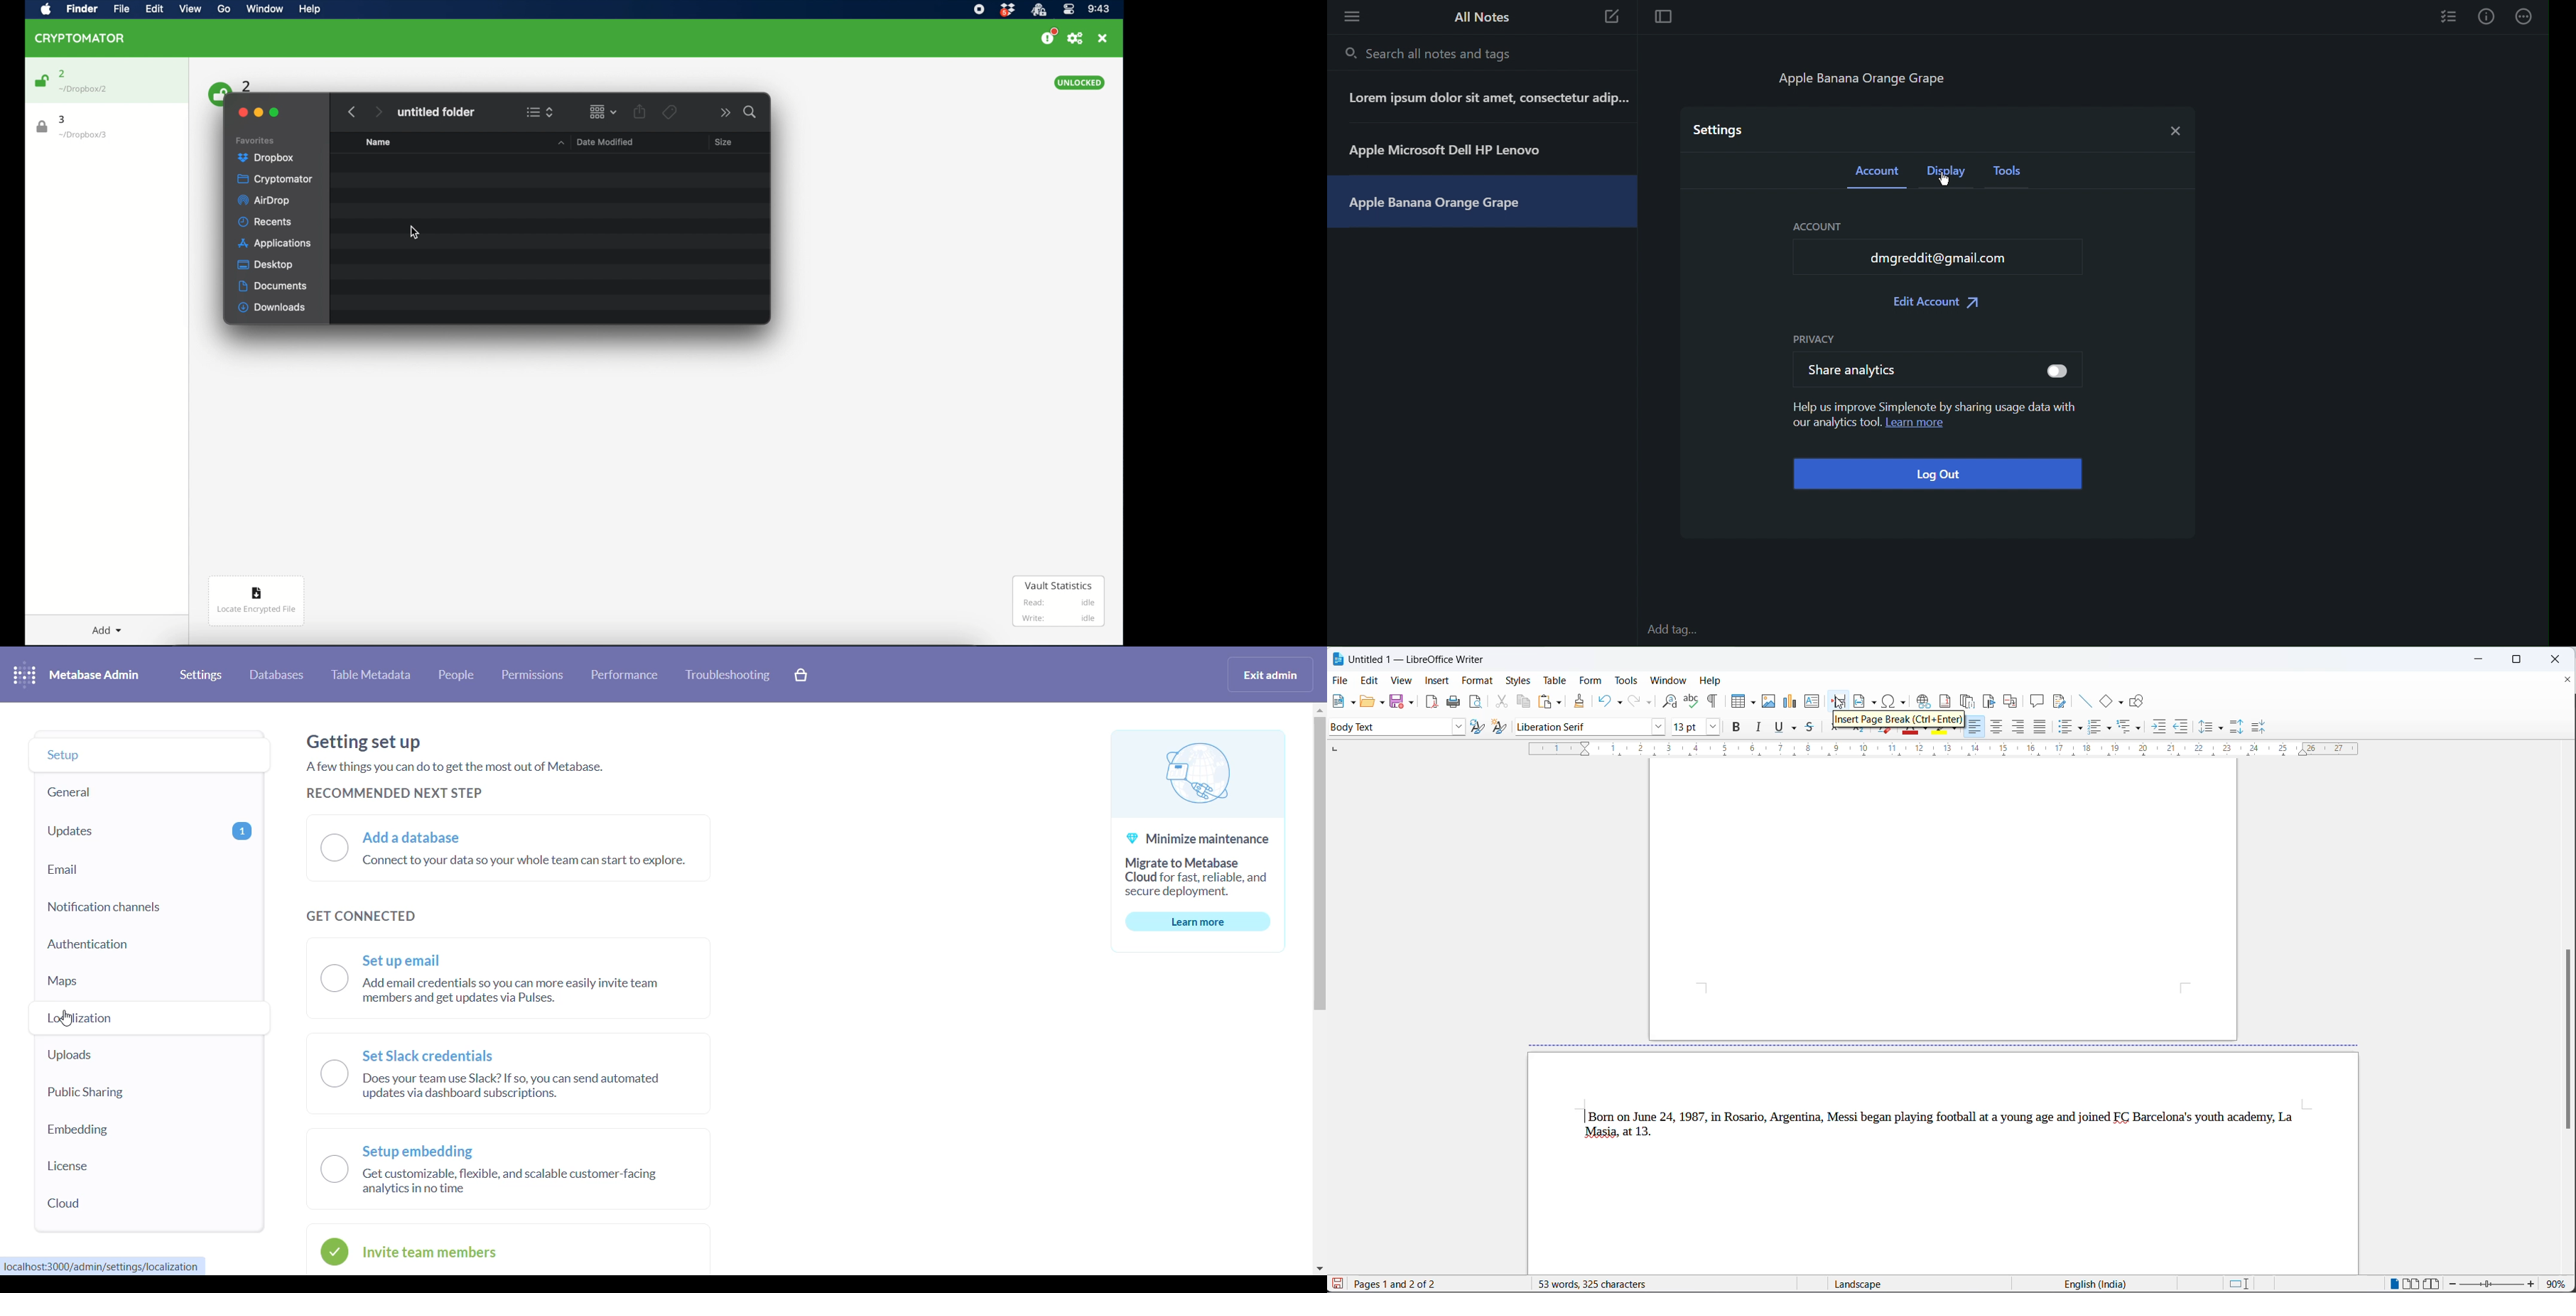  What do you see at coordinates (2138, 700) in the screenshot?
I see `Show draw functions` at bounding box center [2138, 700].